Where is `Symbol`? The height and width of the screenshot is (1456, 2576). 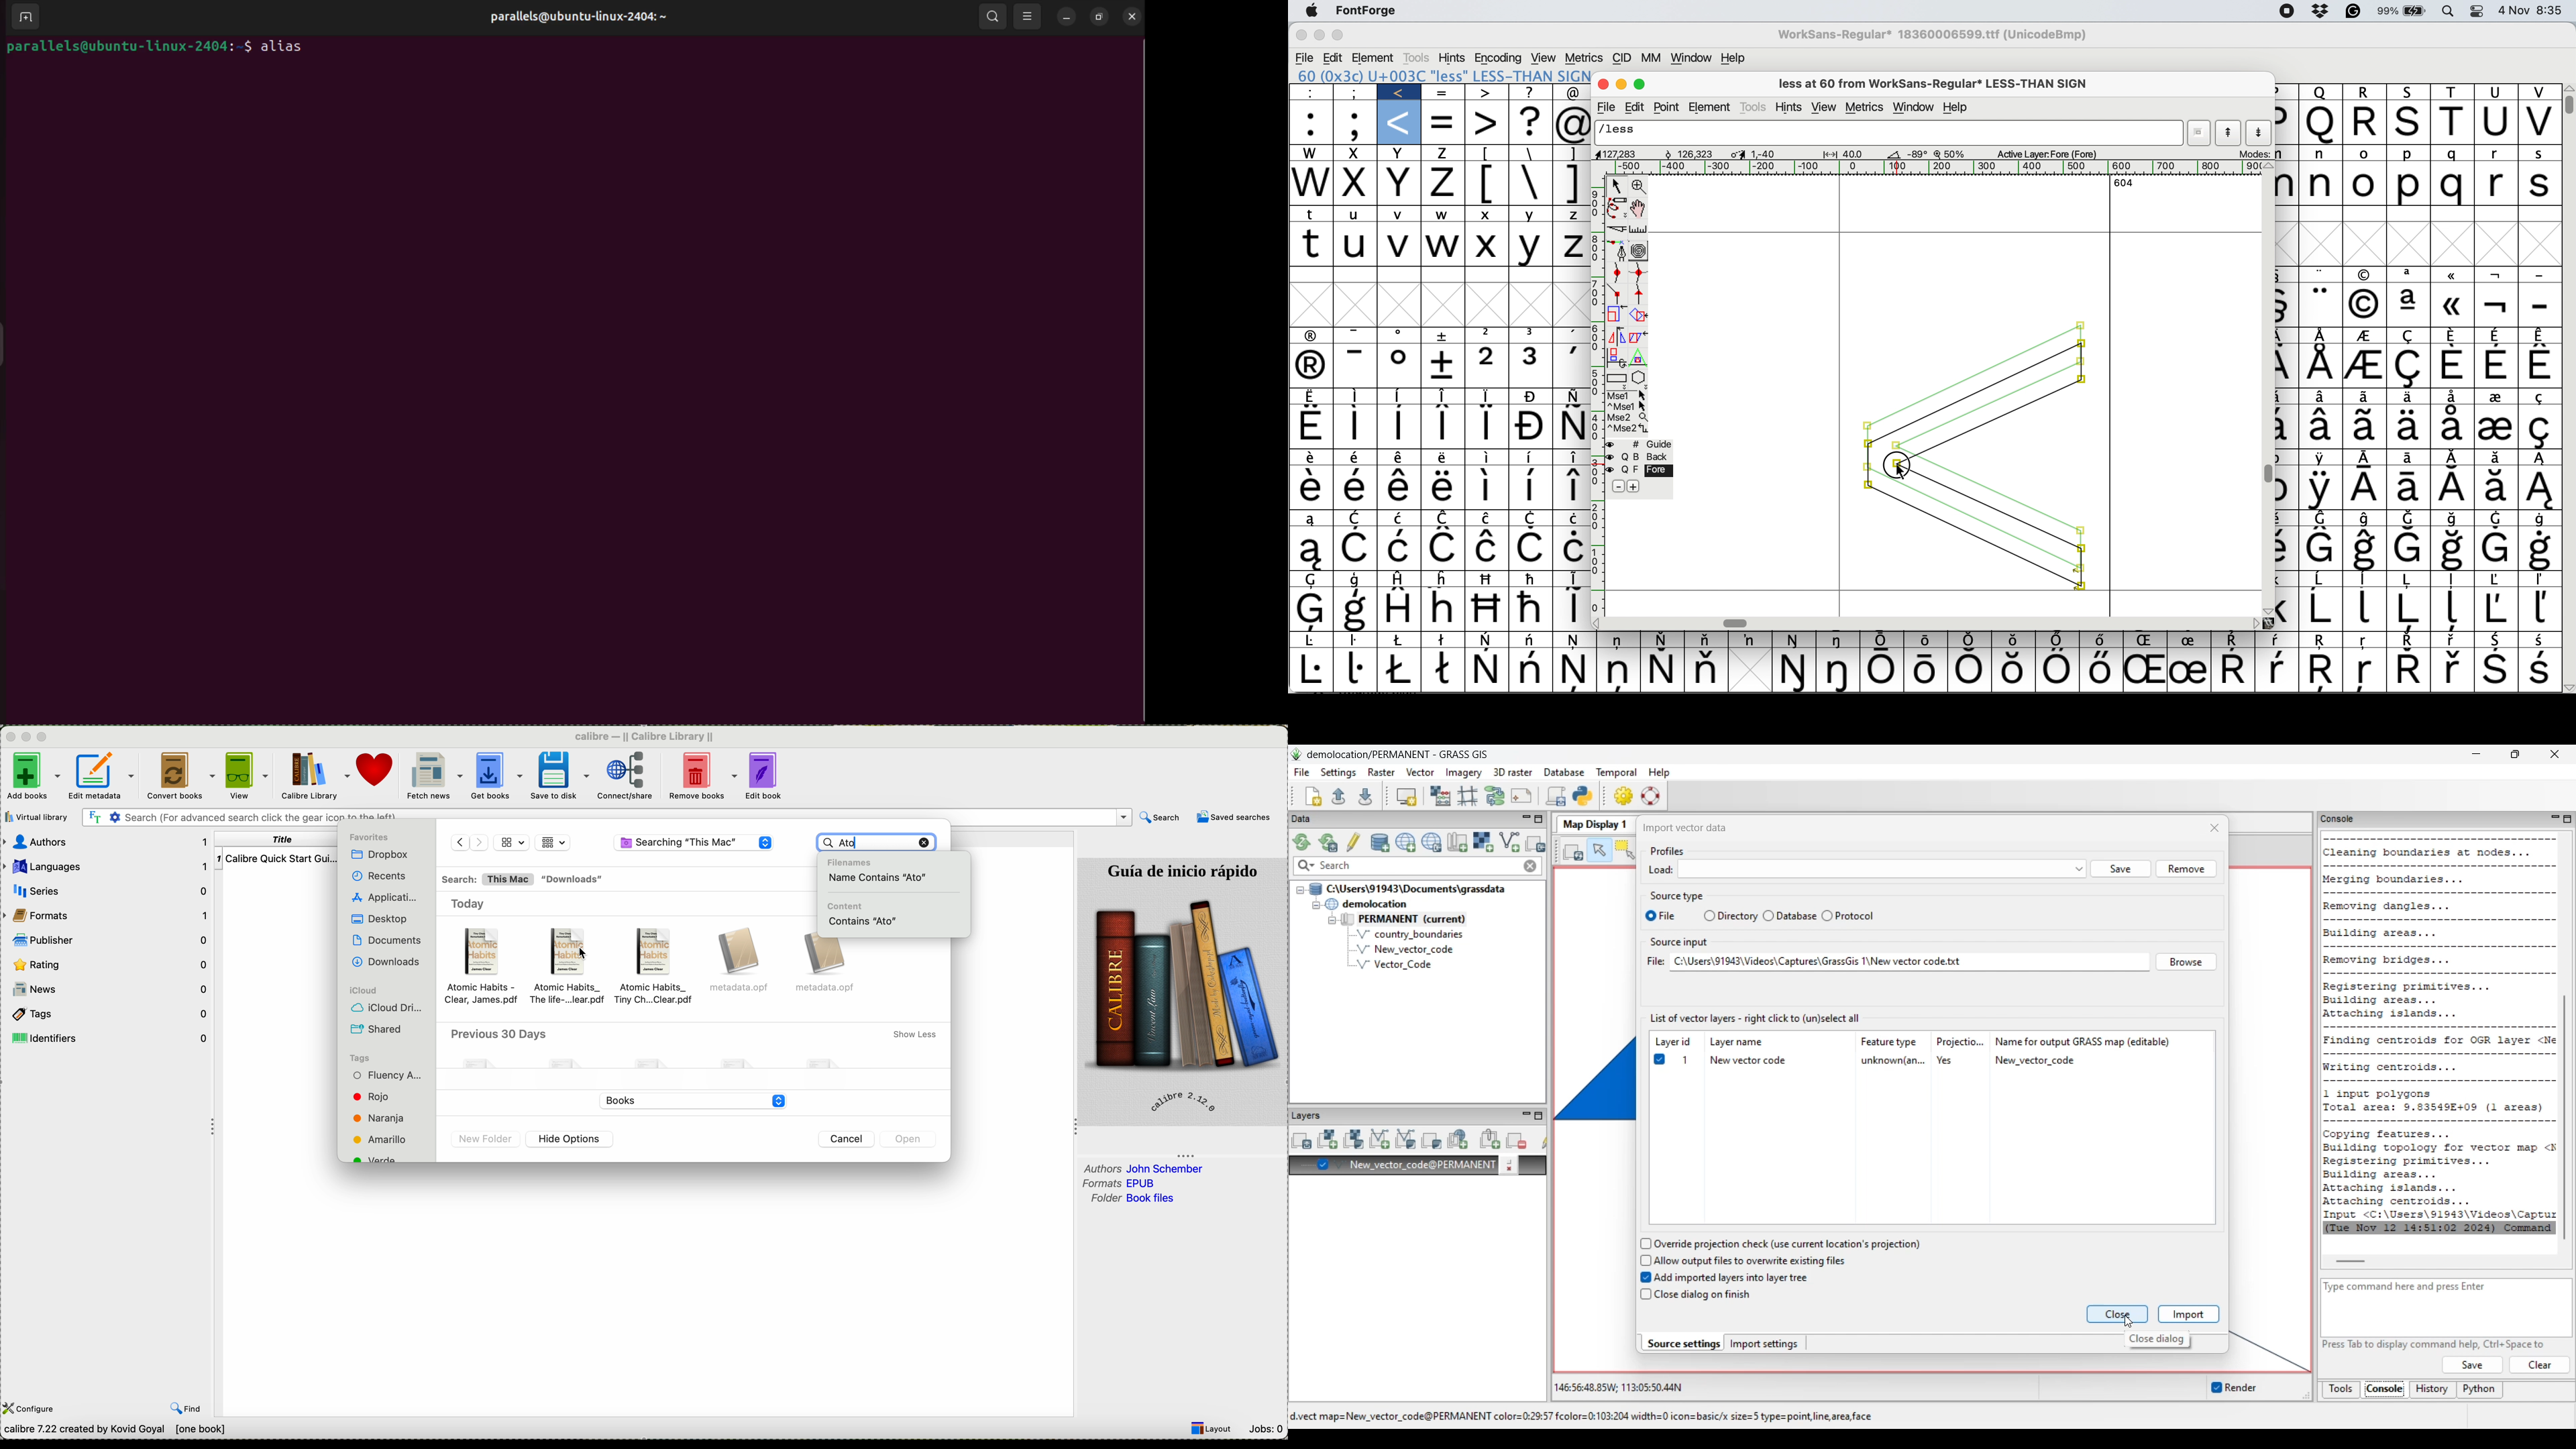 Symbol is located at coordinates (2100, 670).